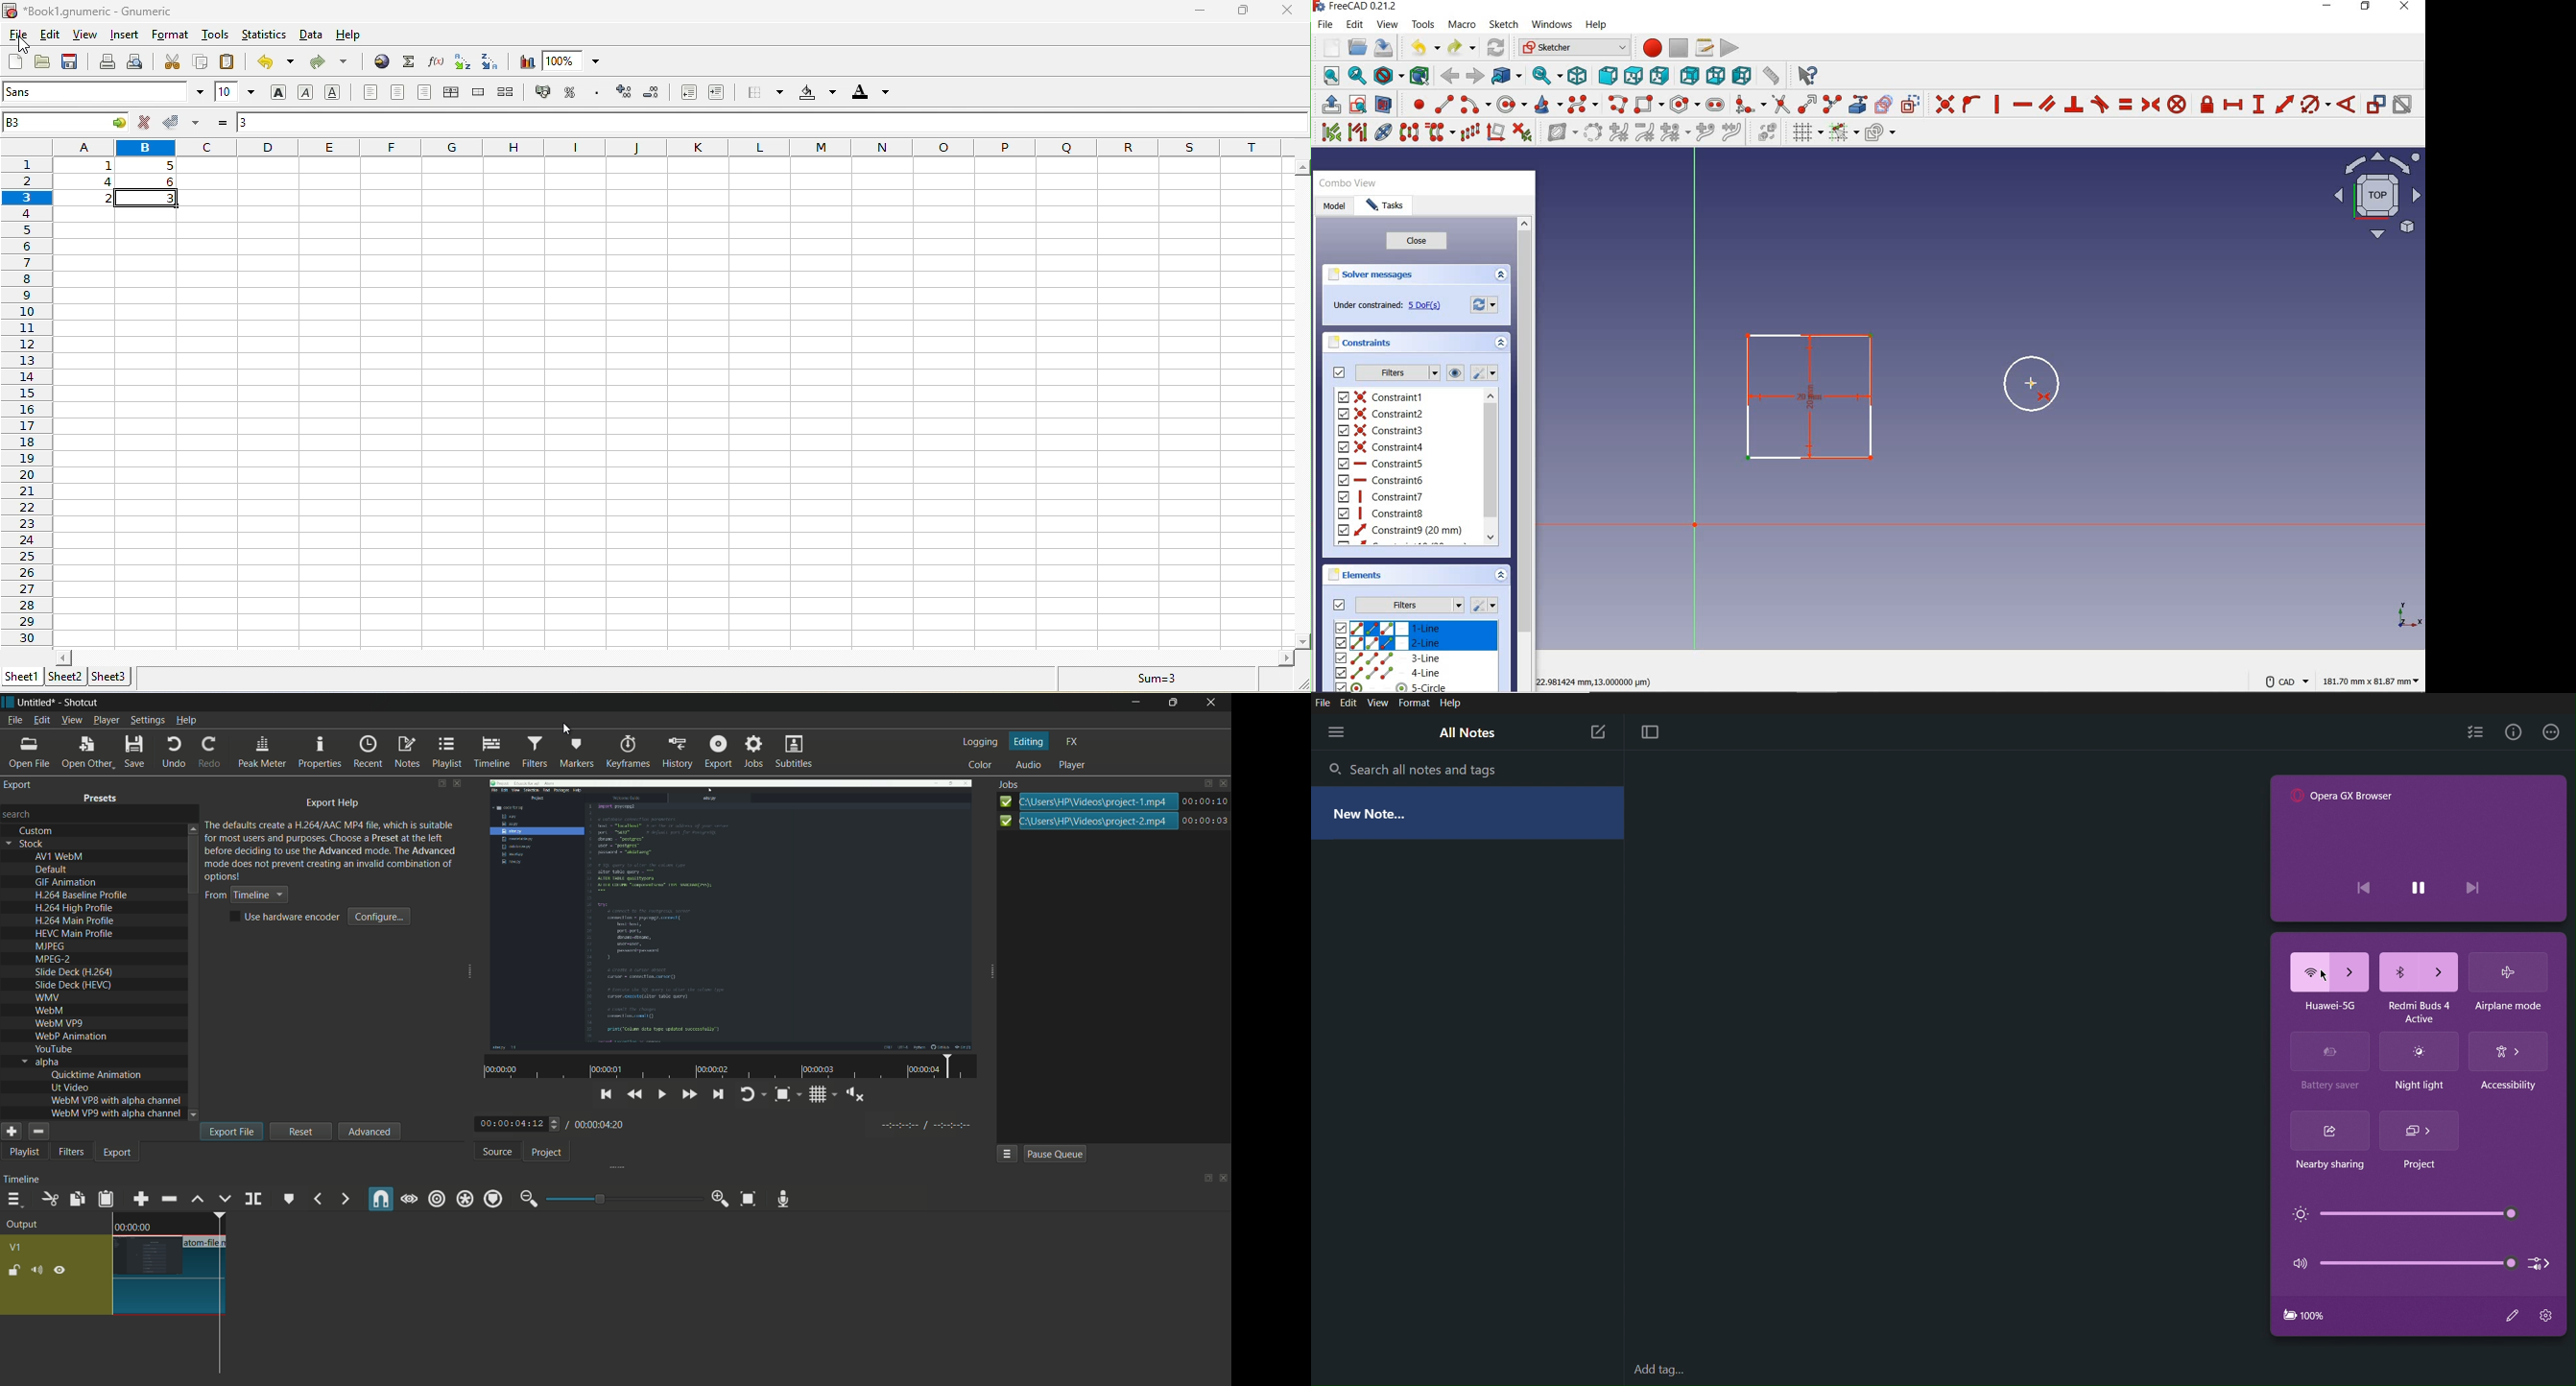  What do you see at coordinates (718, 95) in the screenshot?
I see `increase the indent` at bounding box center [718, 95].